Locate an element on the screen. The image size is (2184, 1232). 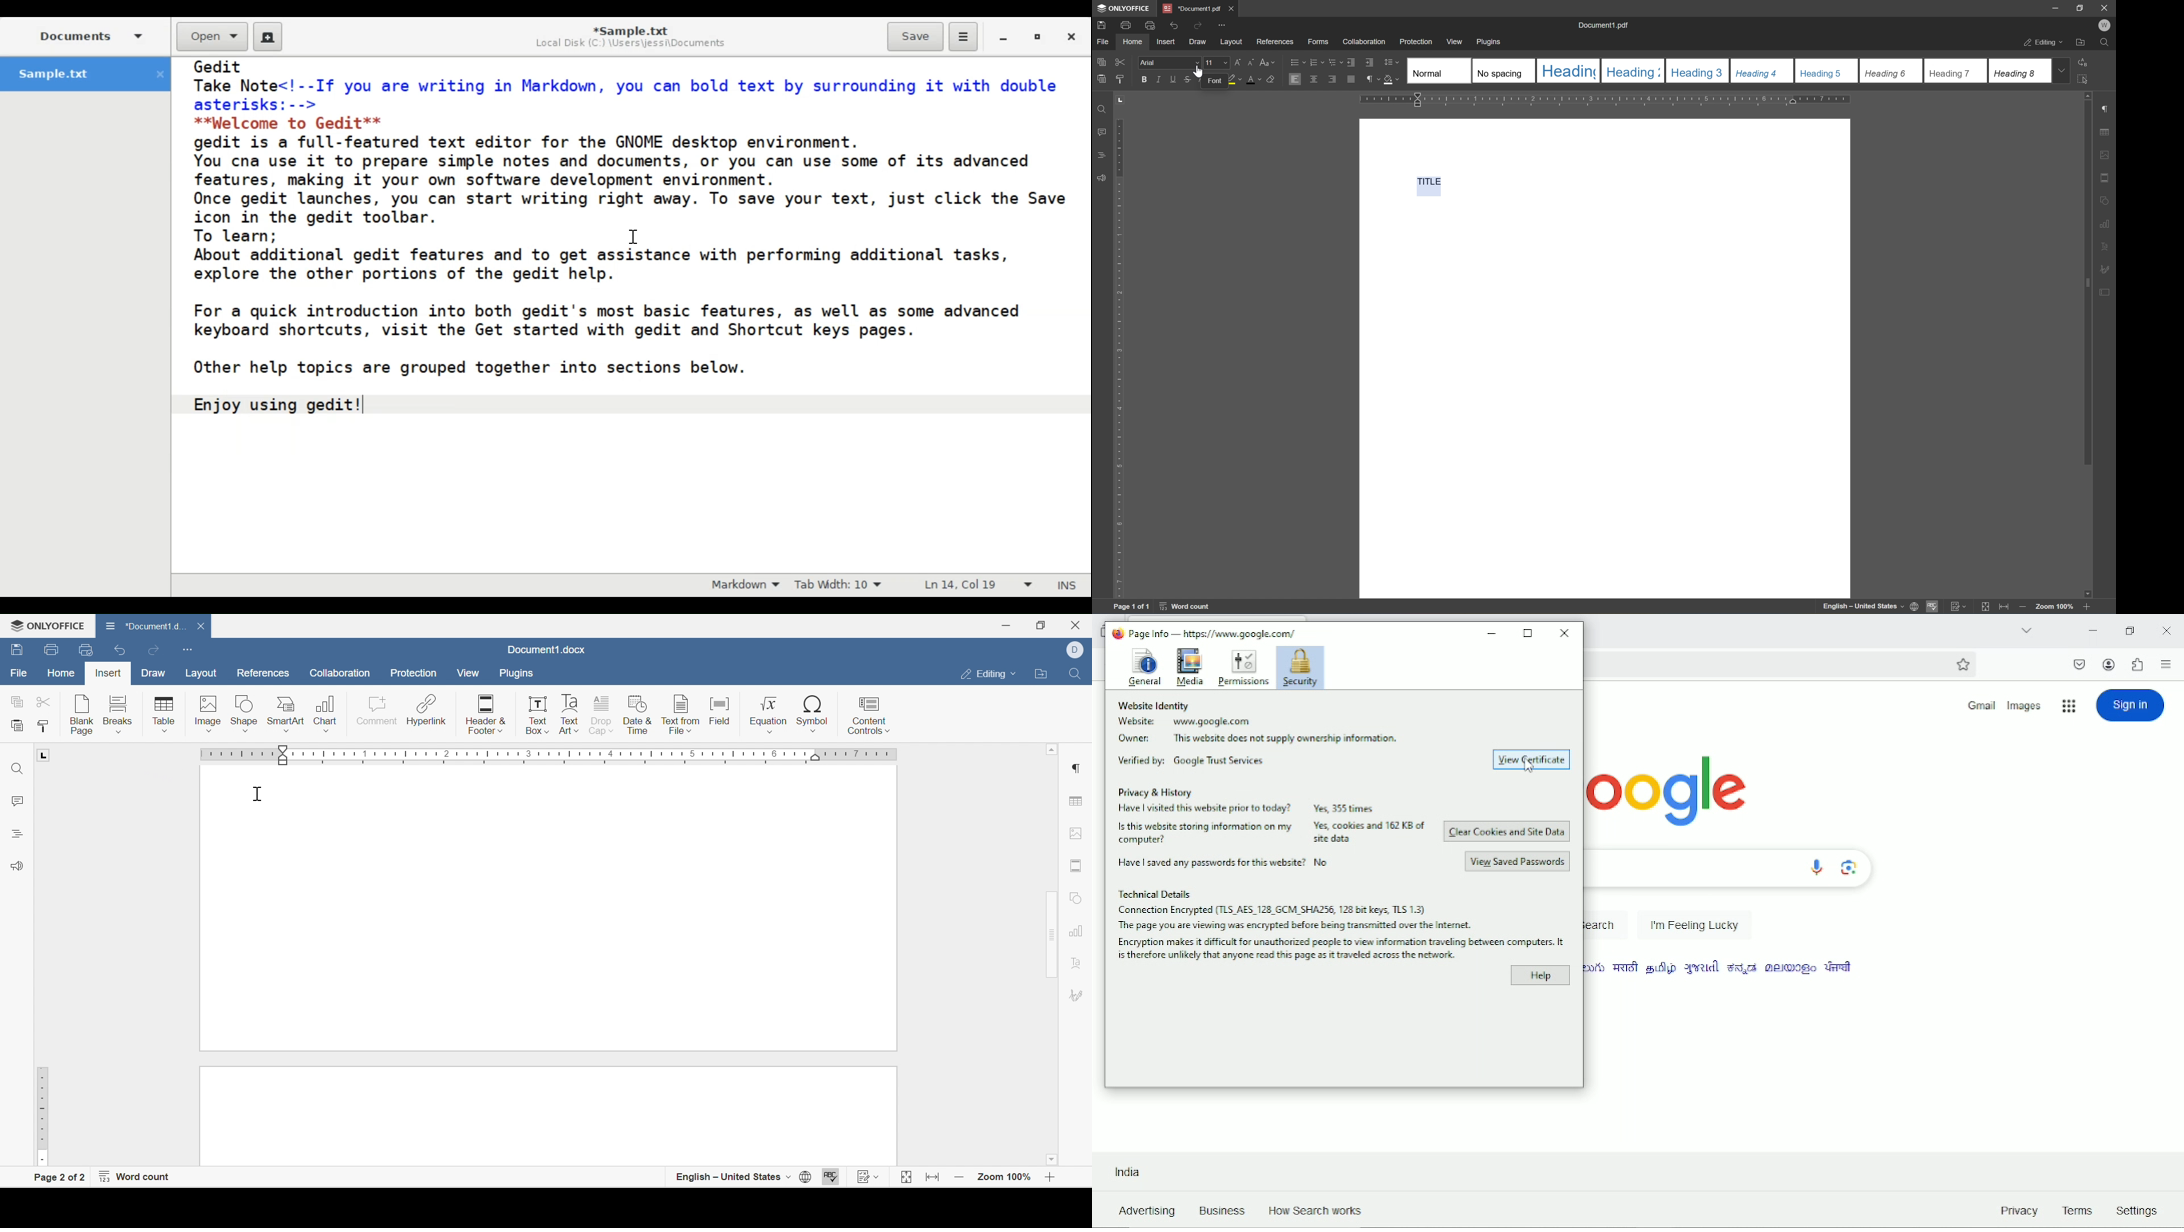
Decrement font size is located at coordinates (1251, 63).